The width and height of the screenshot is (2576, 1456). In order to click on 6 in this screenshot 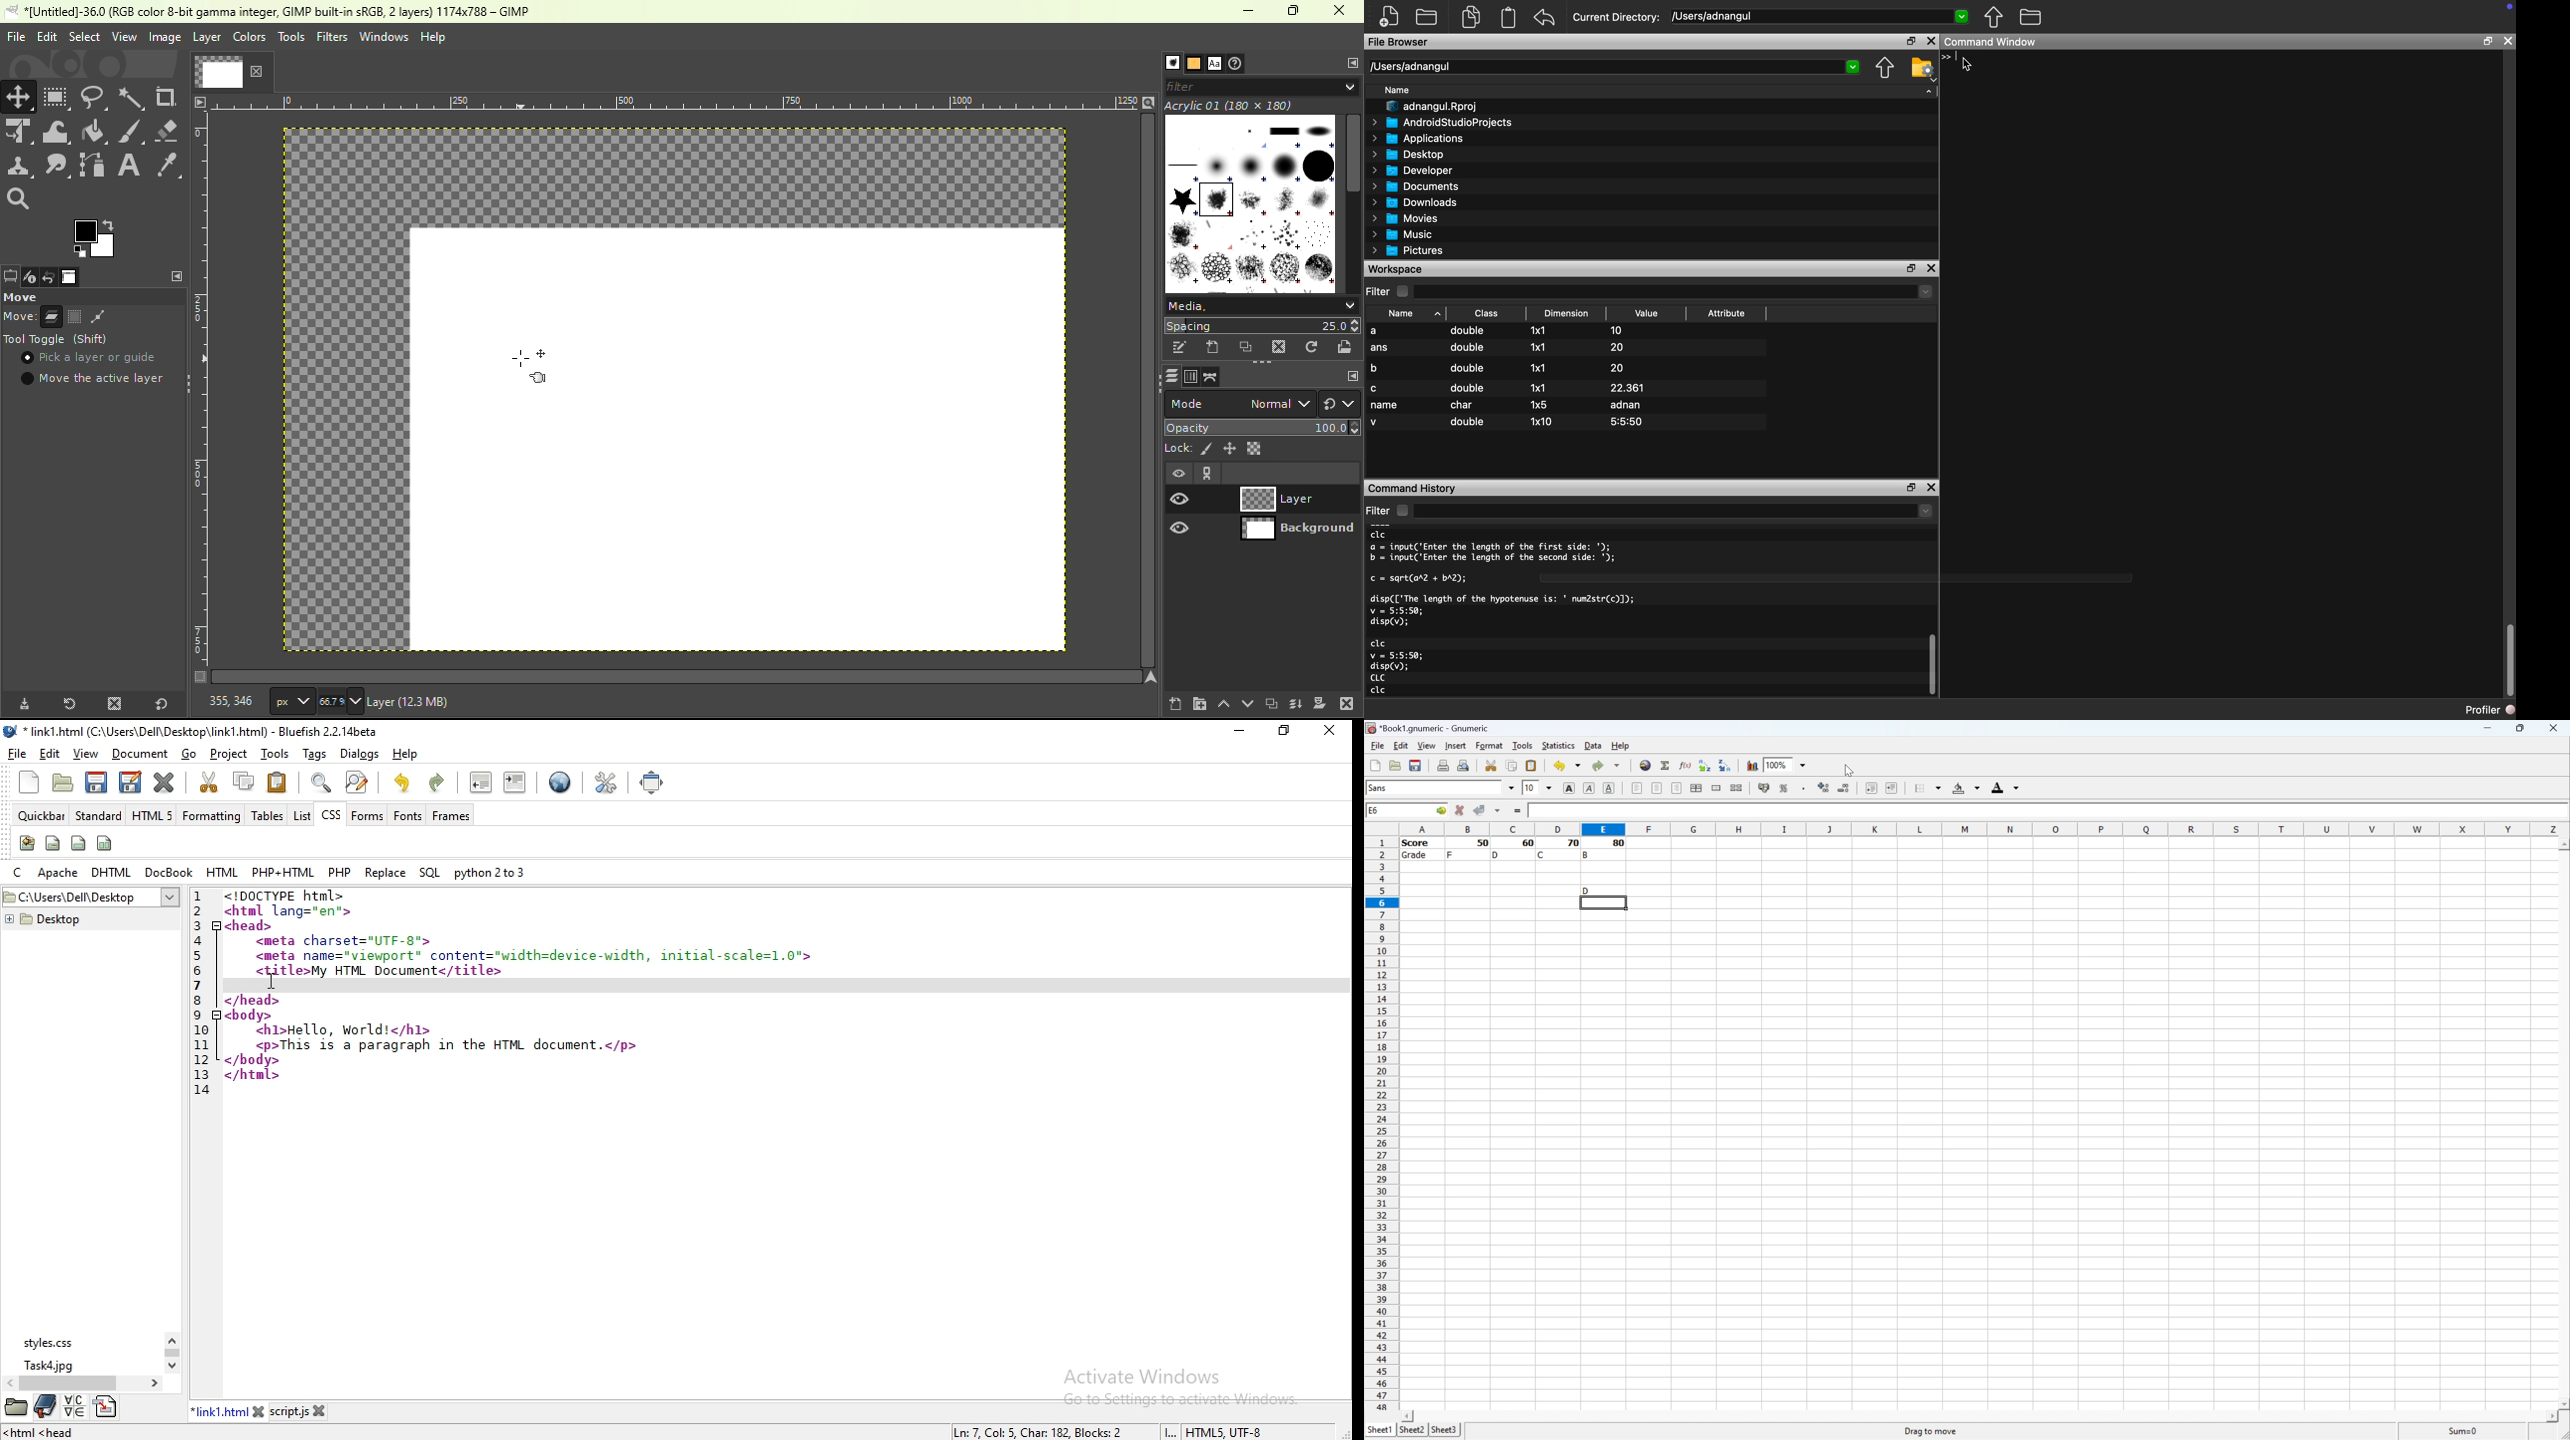, I will do `click(197, 971)`.